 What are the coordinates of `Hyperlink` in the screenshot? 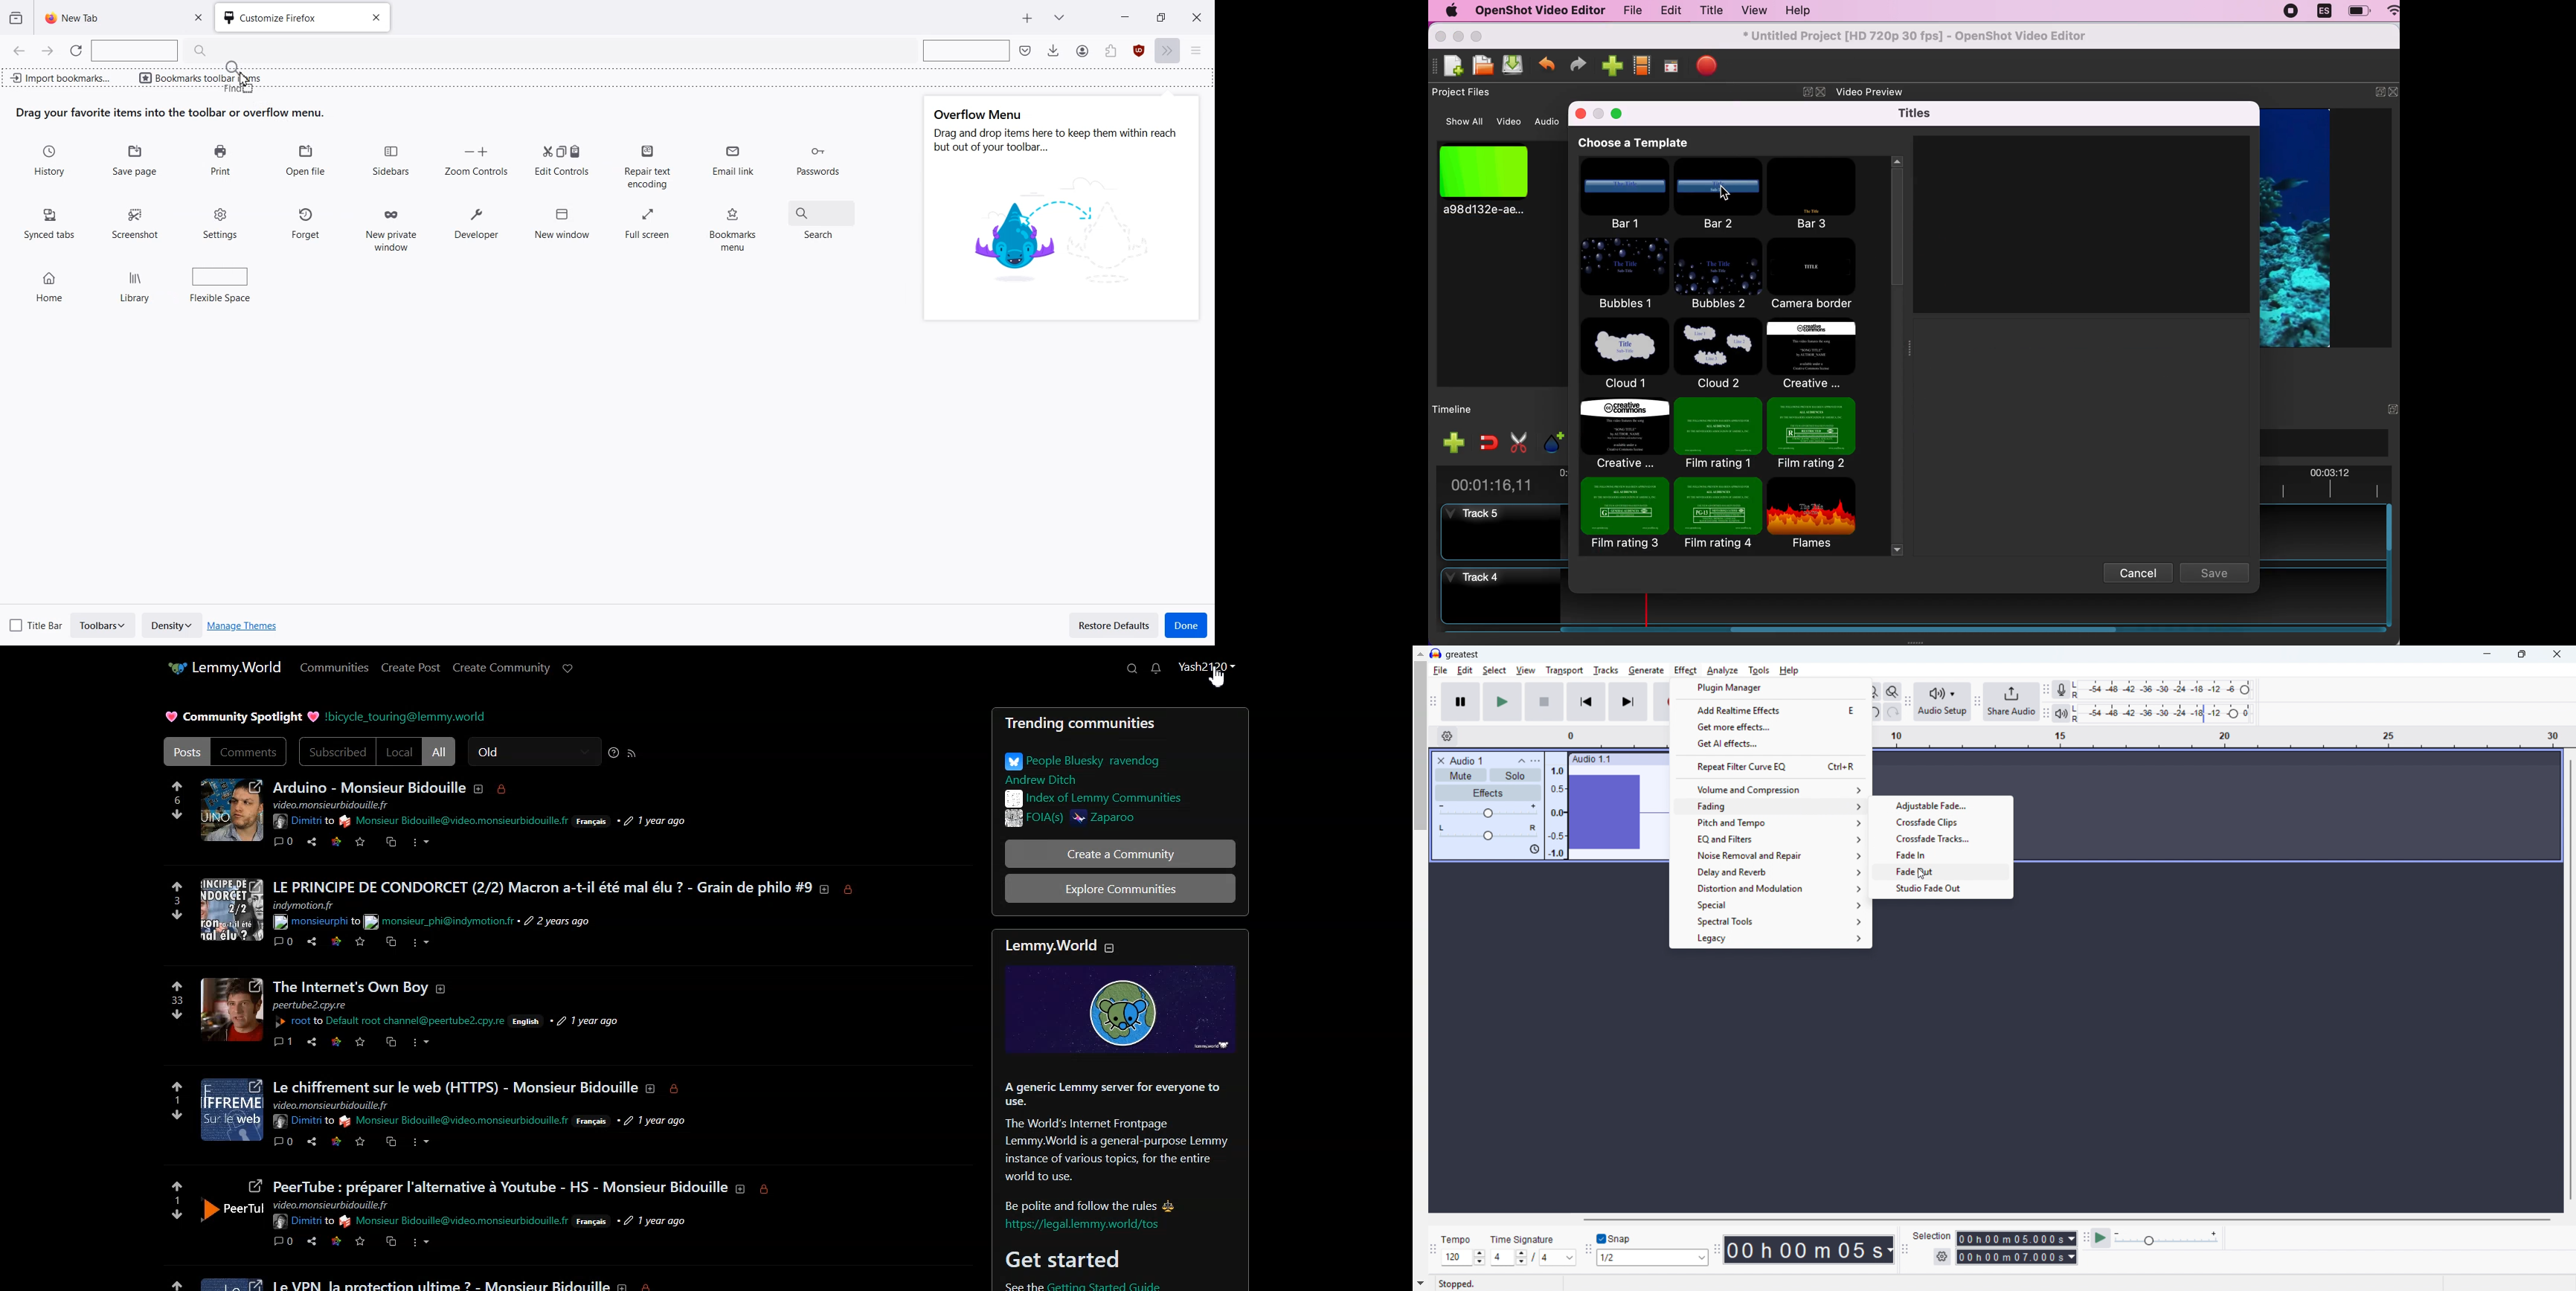 It's located at (303, 822).